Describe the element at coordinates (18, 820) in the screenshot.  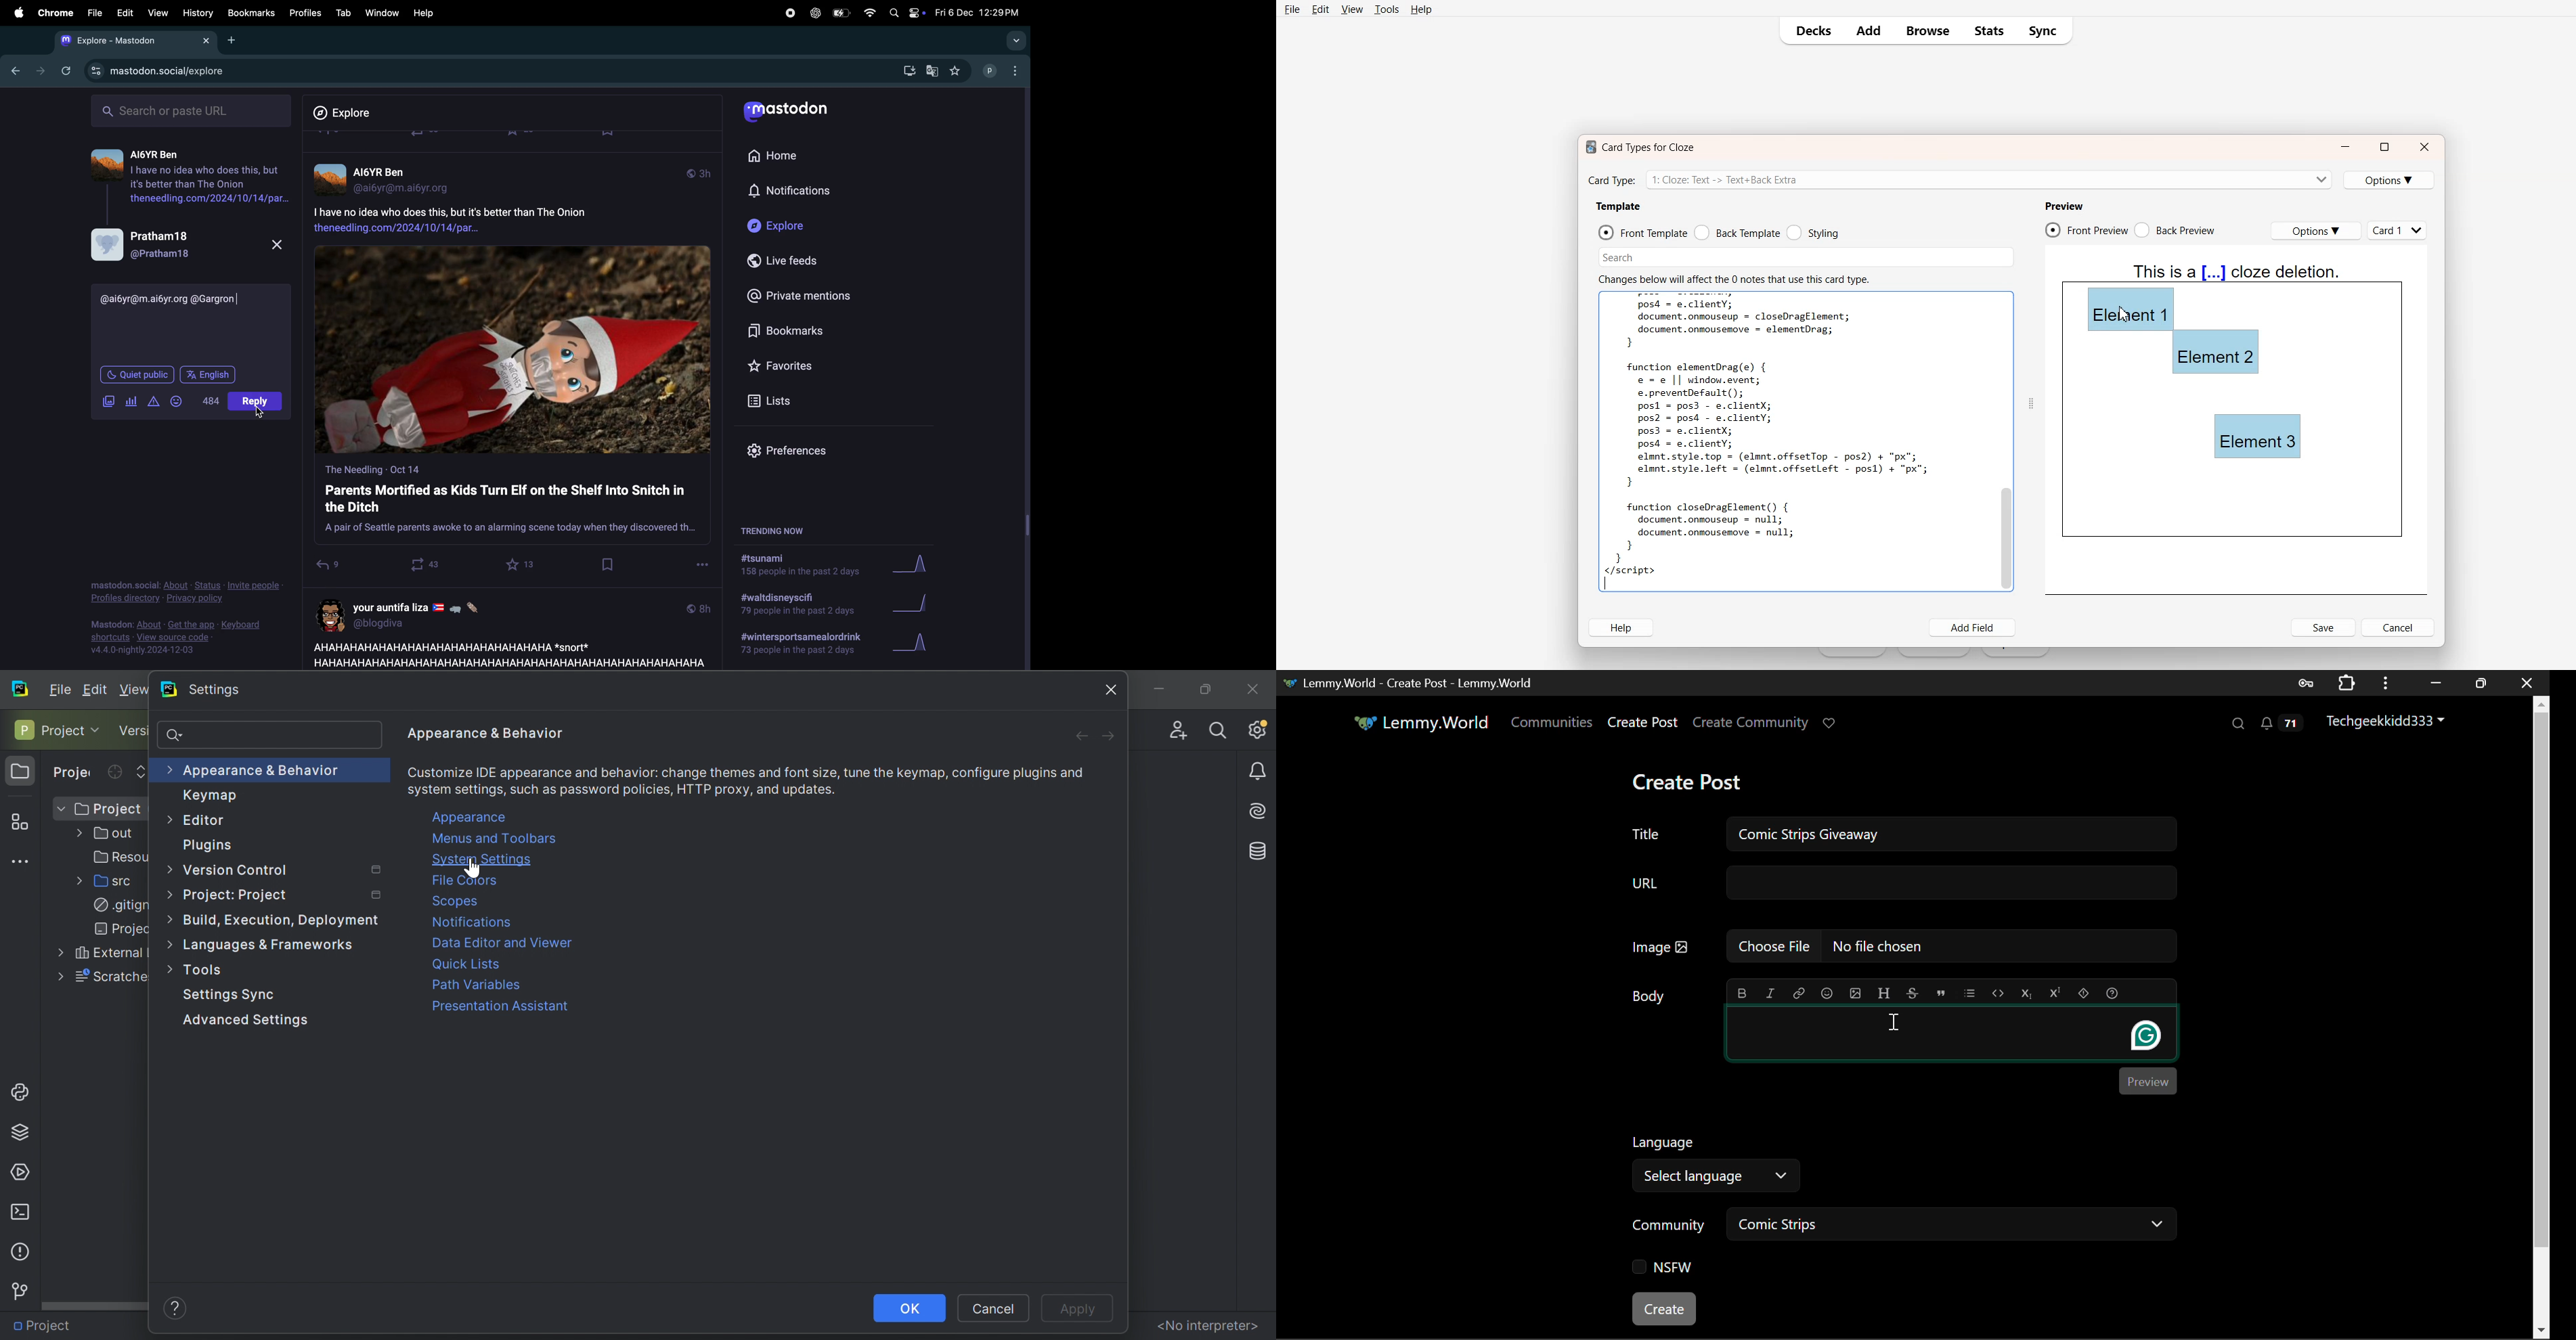
I see `Structure` at that location.